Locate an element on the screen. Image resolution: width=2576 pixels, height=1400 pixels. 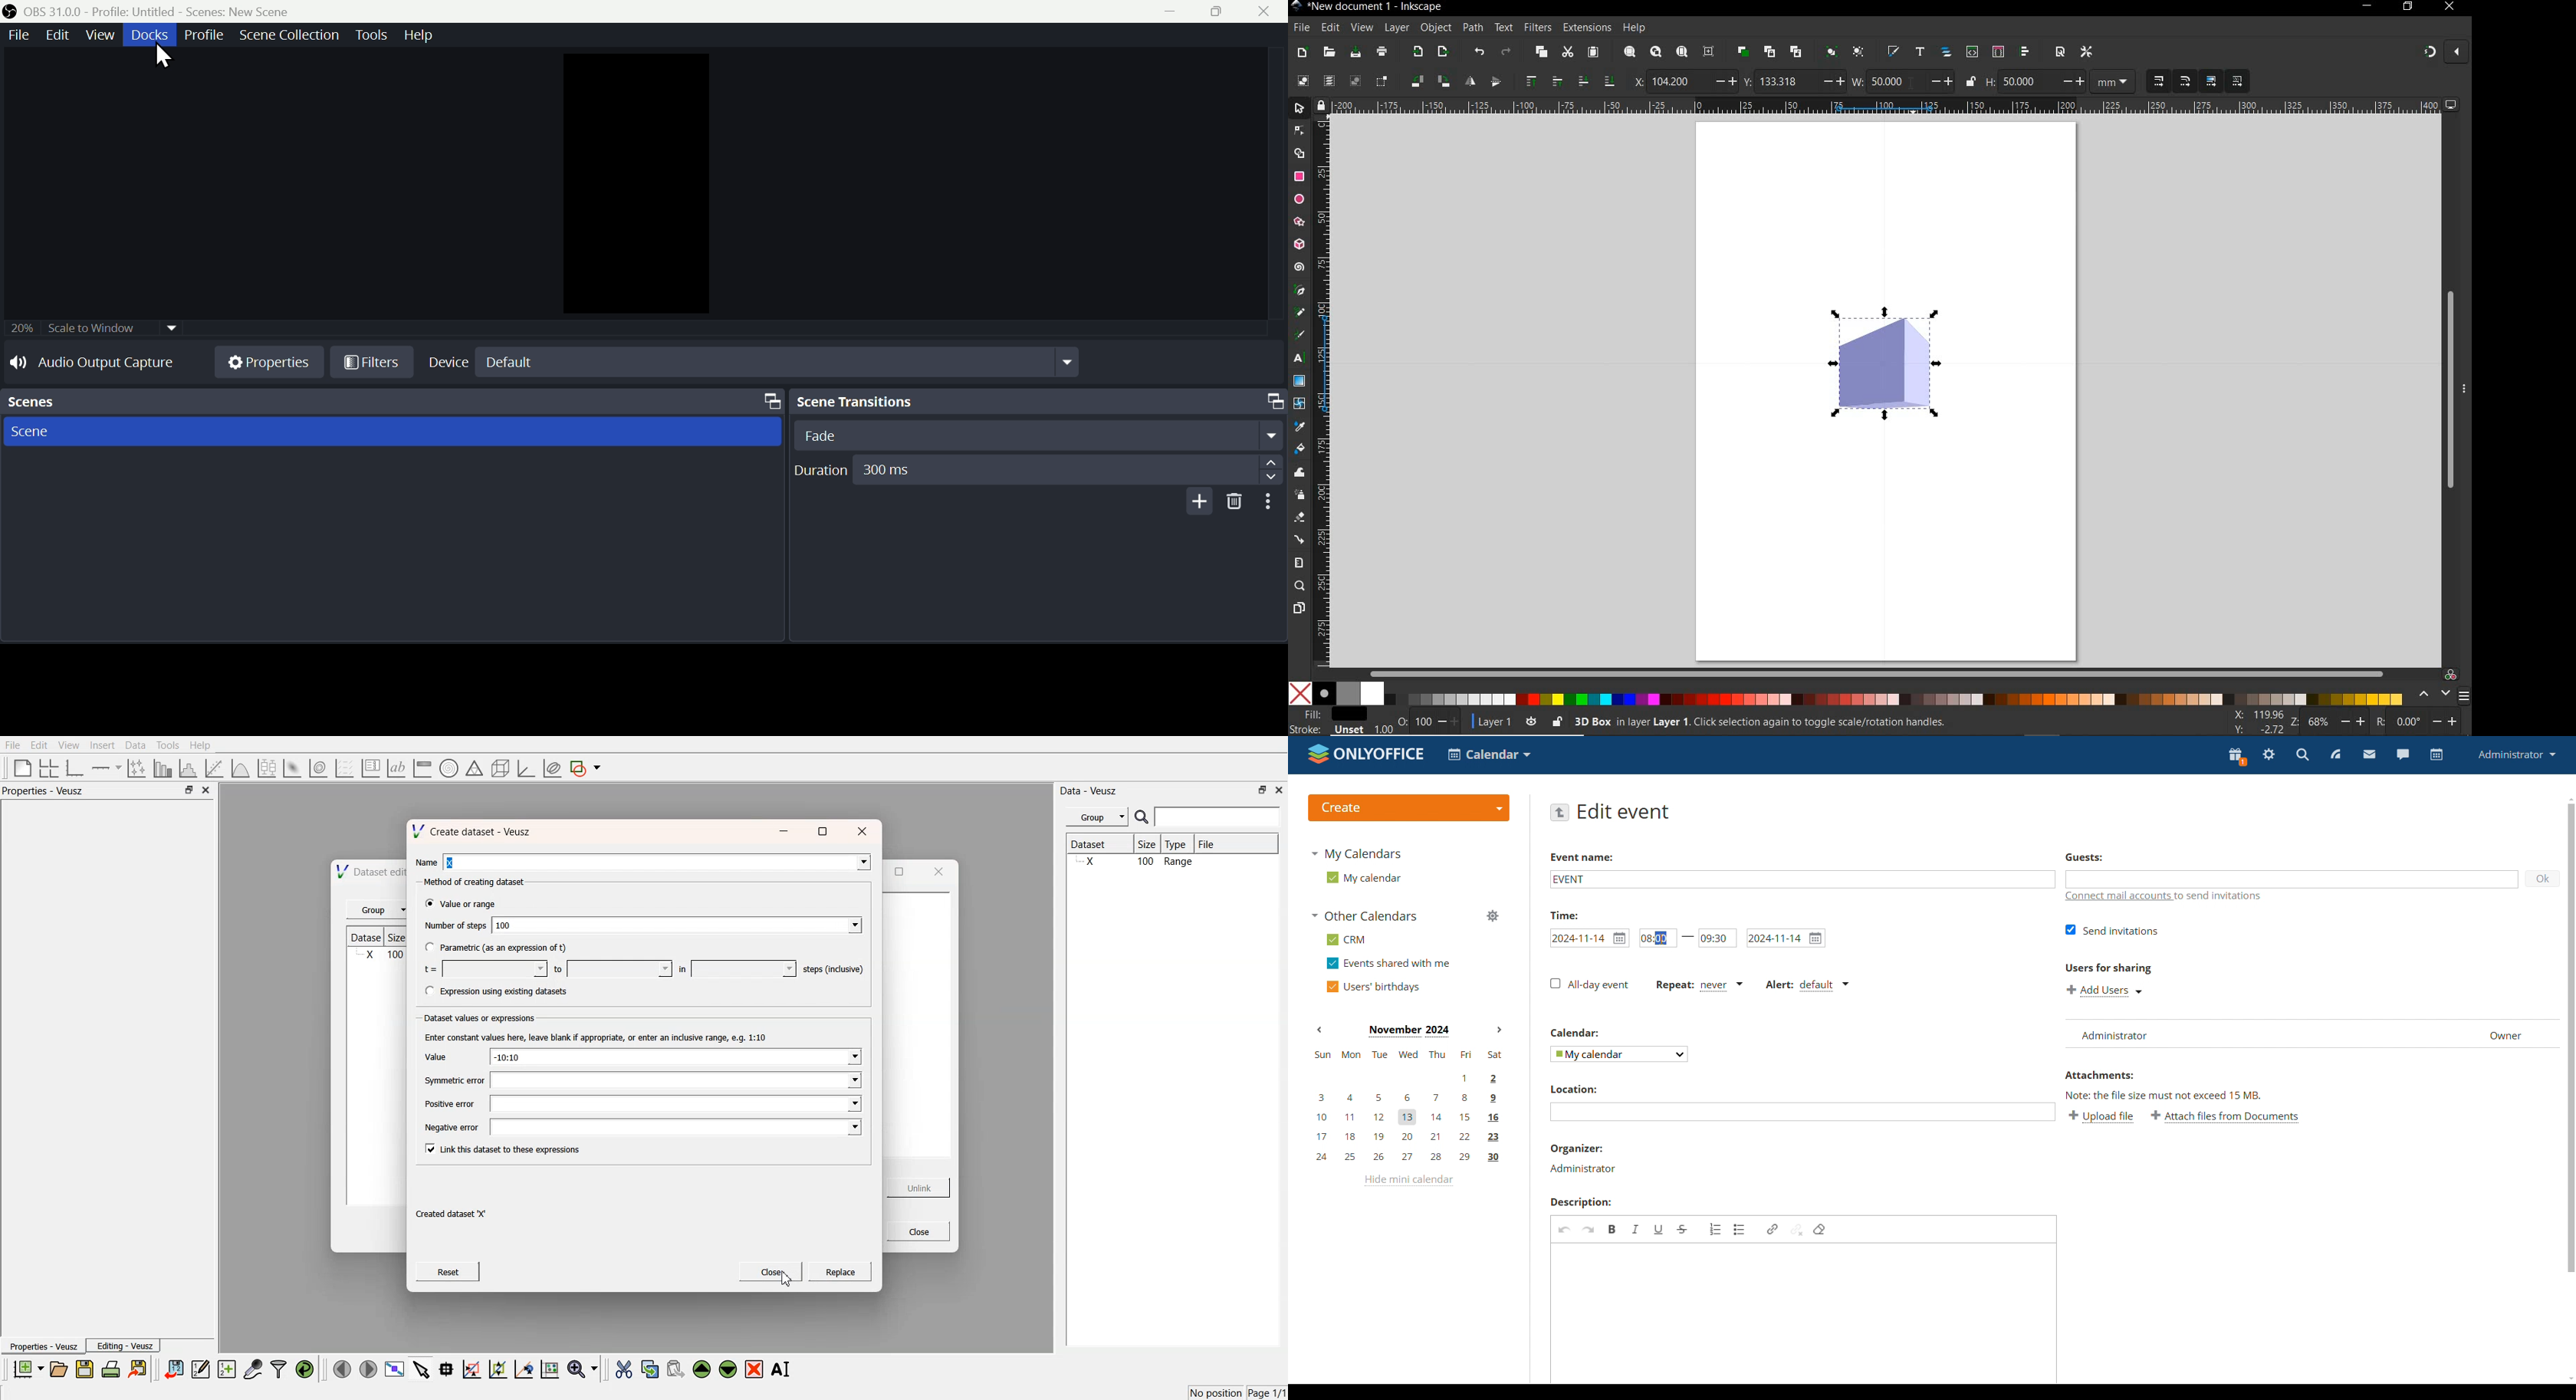
edit is located at coordinates (57, 34).